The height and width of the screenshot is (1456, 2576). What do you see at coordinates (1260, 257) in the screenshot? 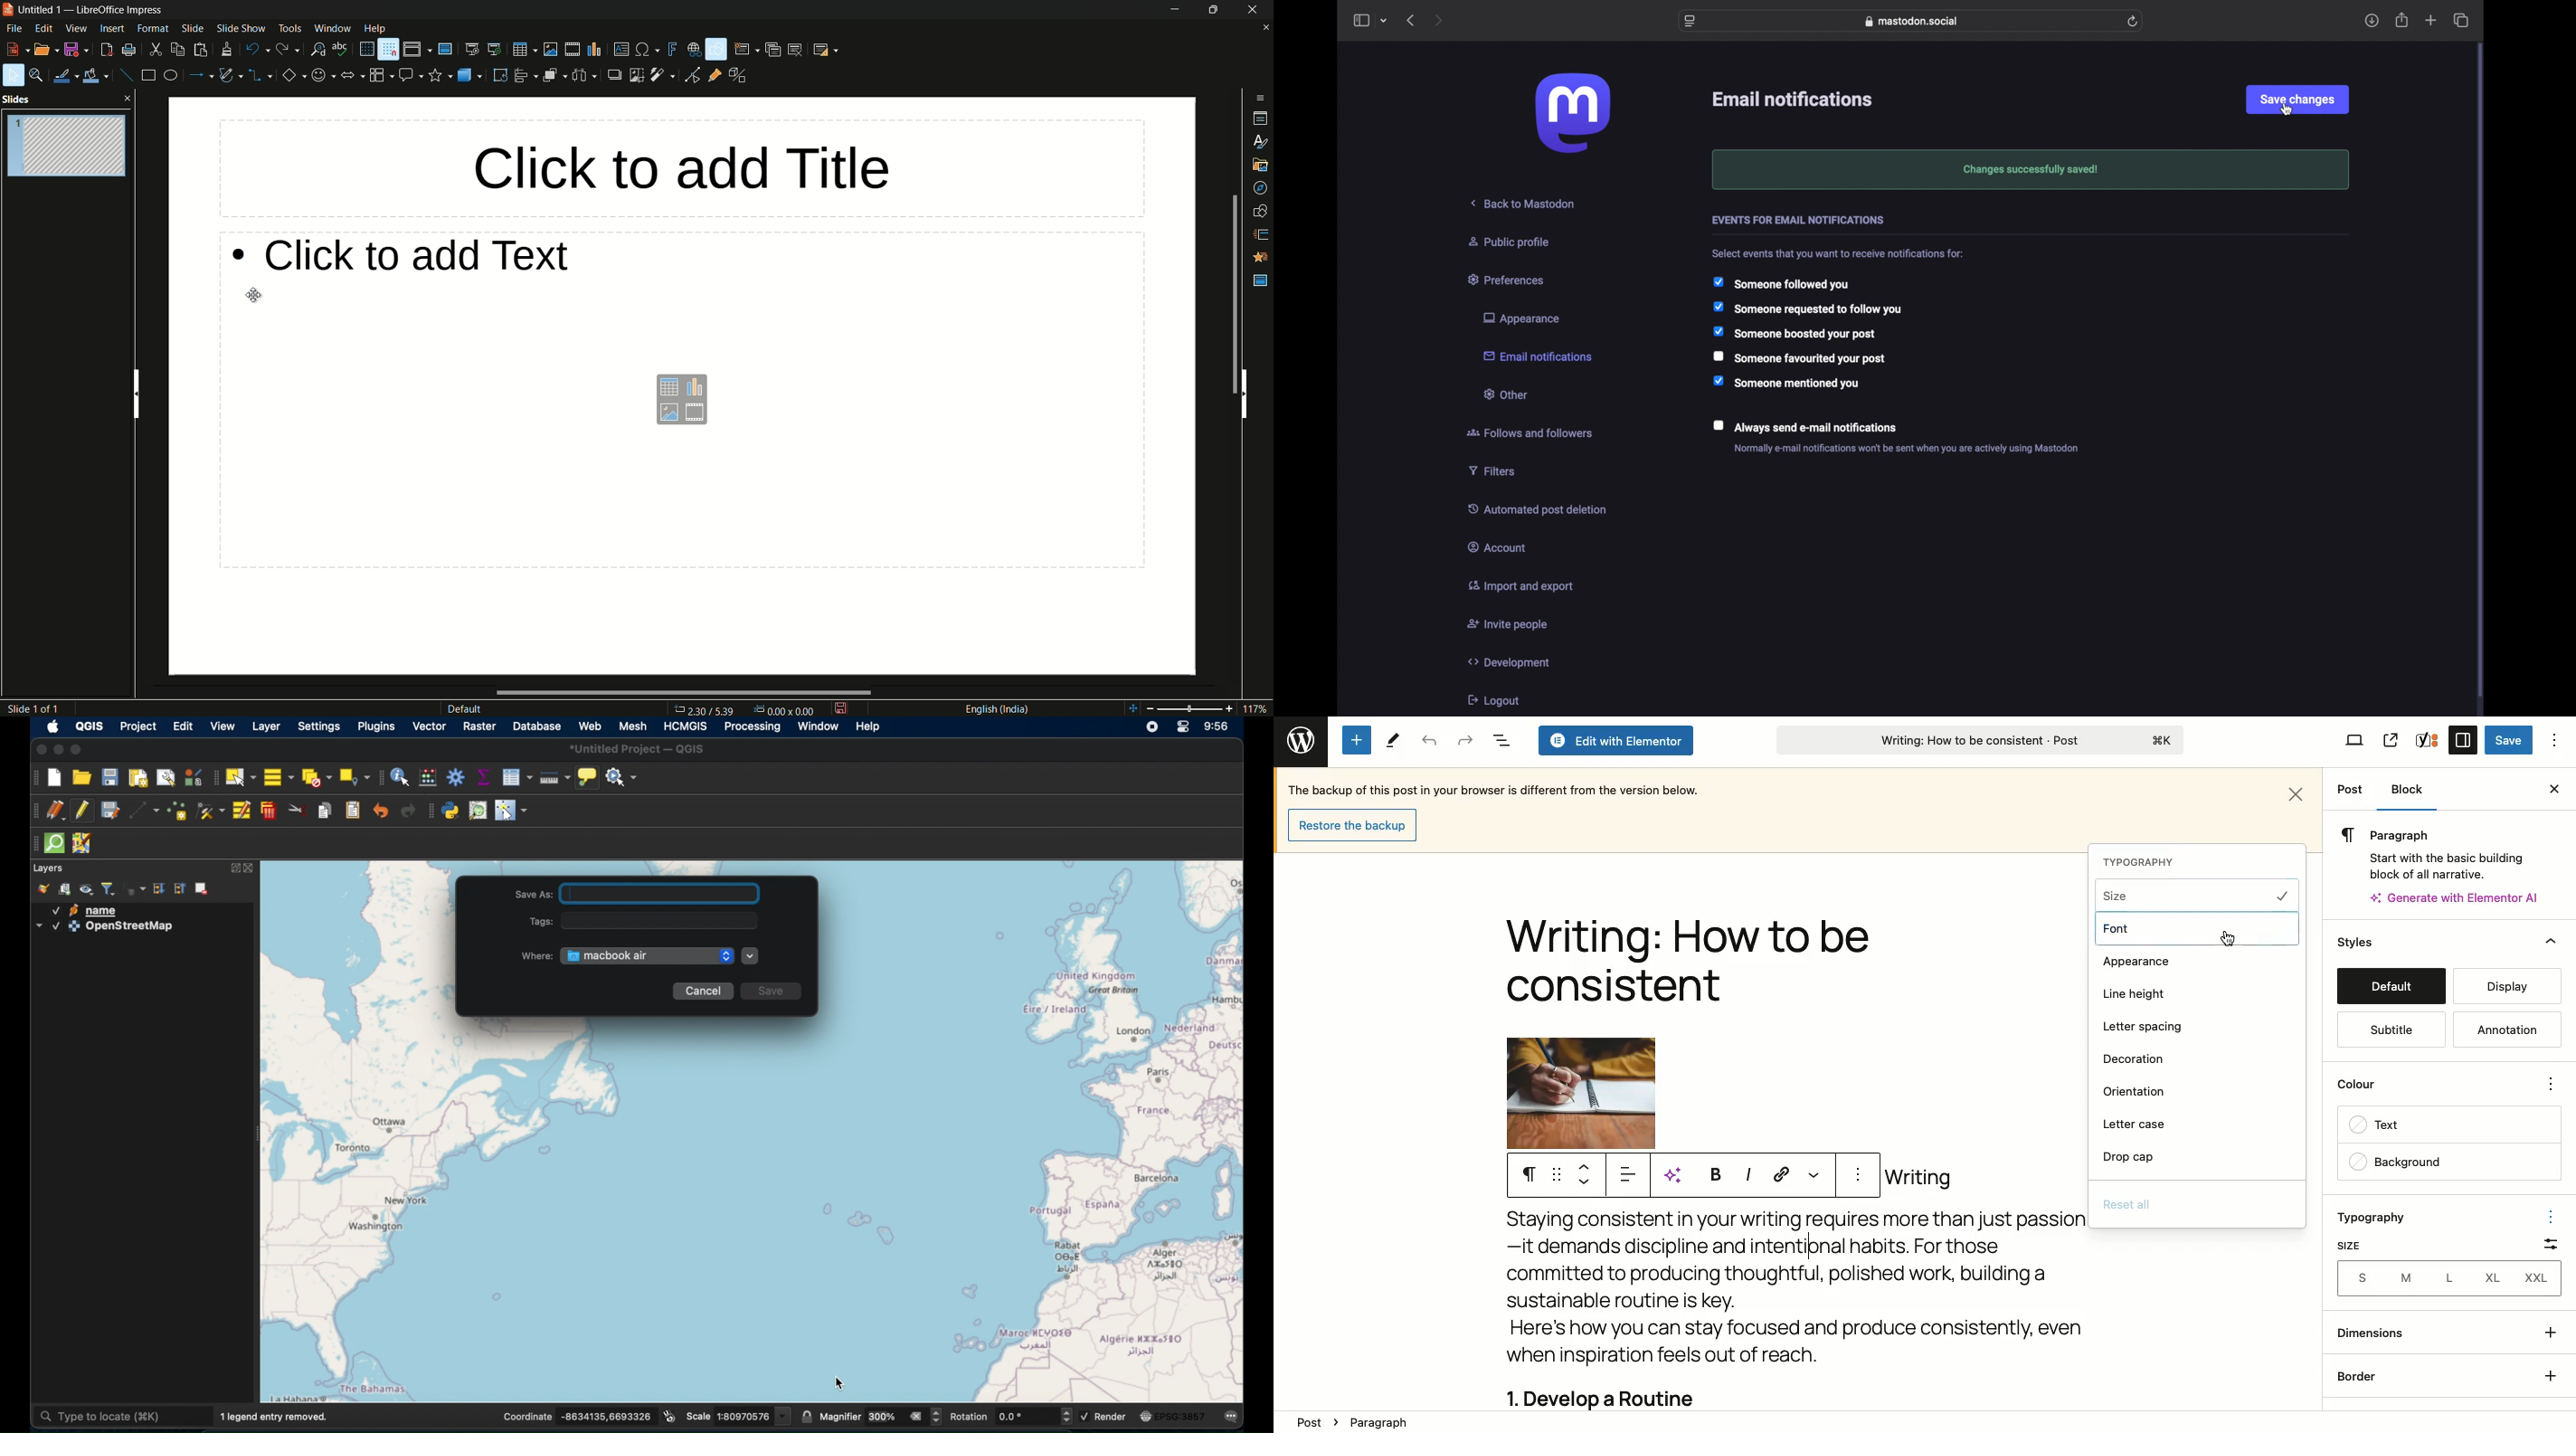
I see `animation` at bounding box center [1260, 257].